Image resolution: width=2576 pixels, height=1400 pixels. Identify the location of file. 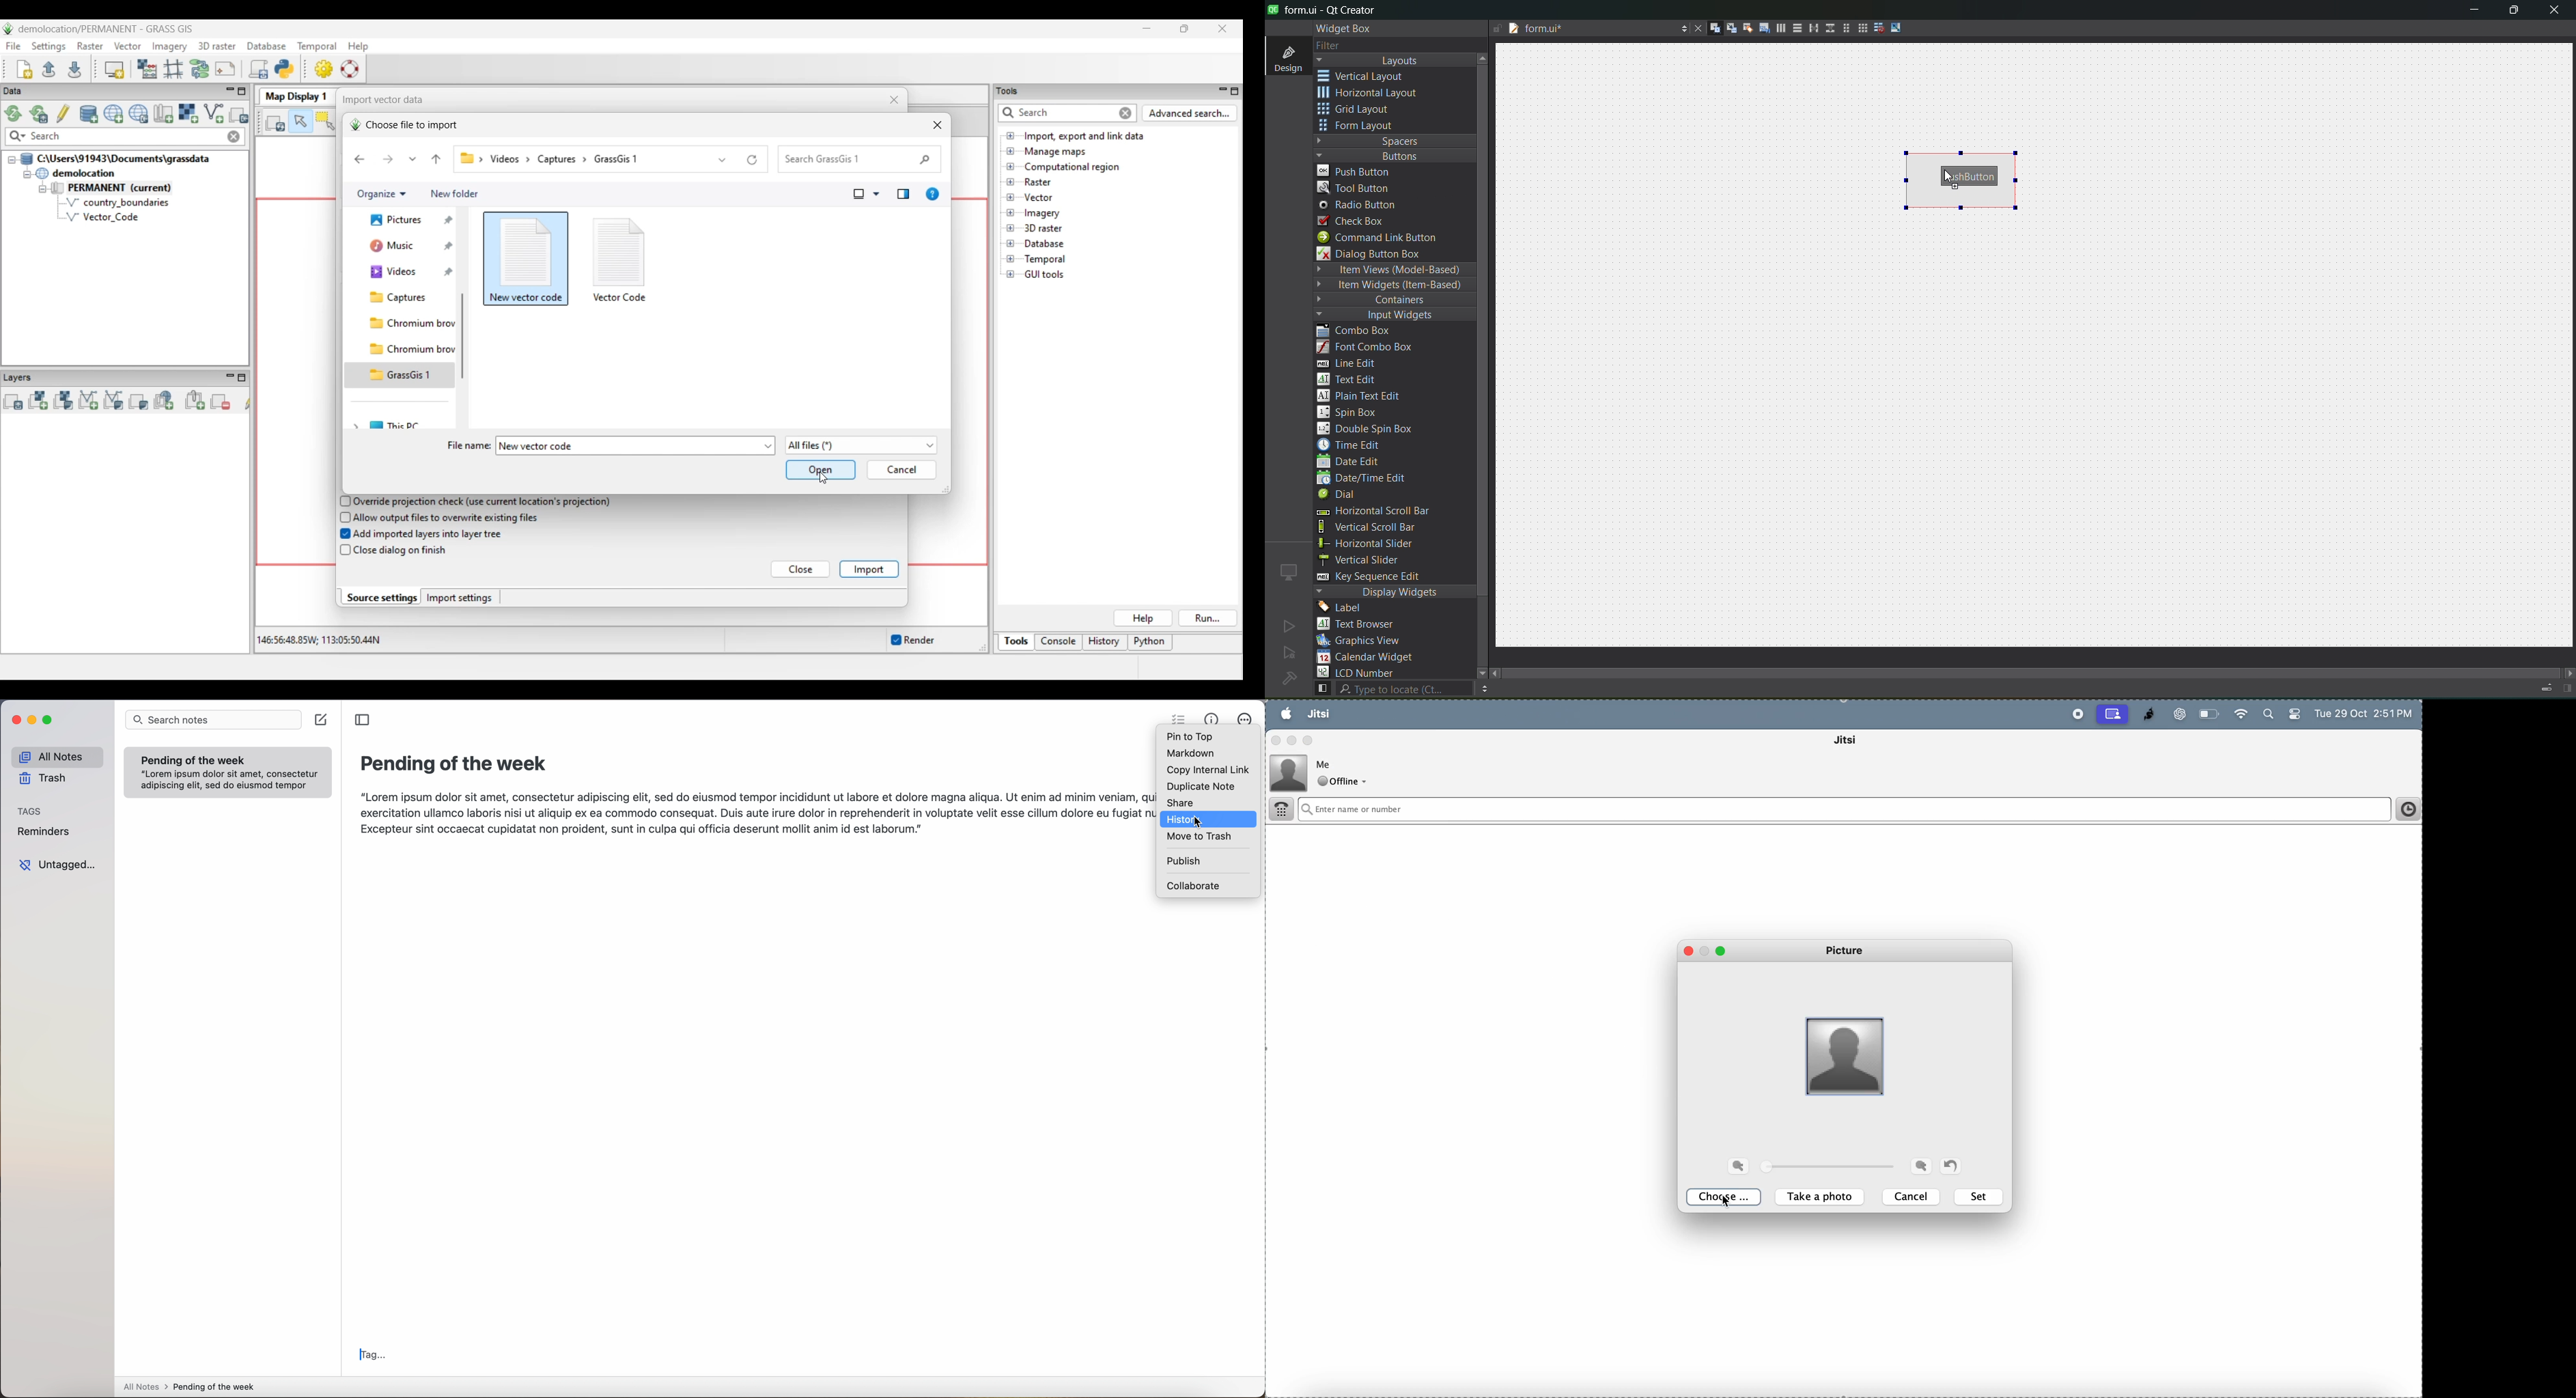
(1354, 714).